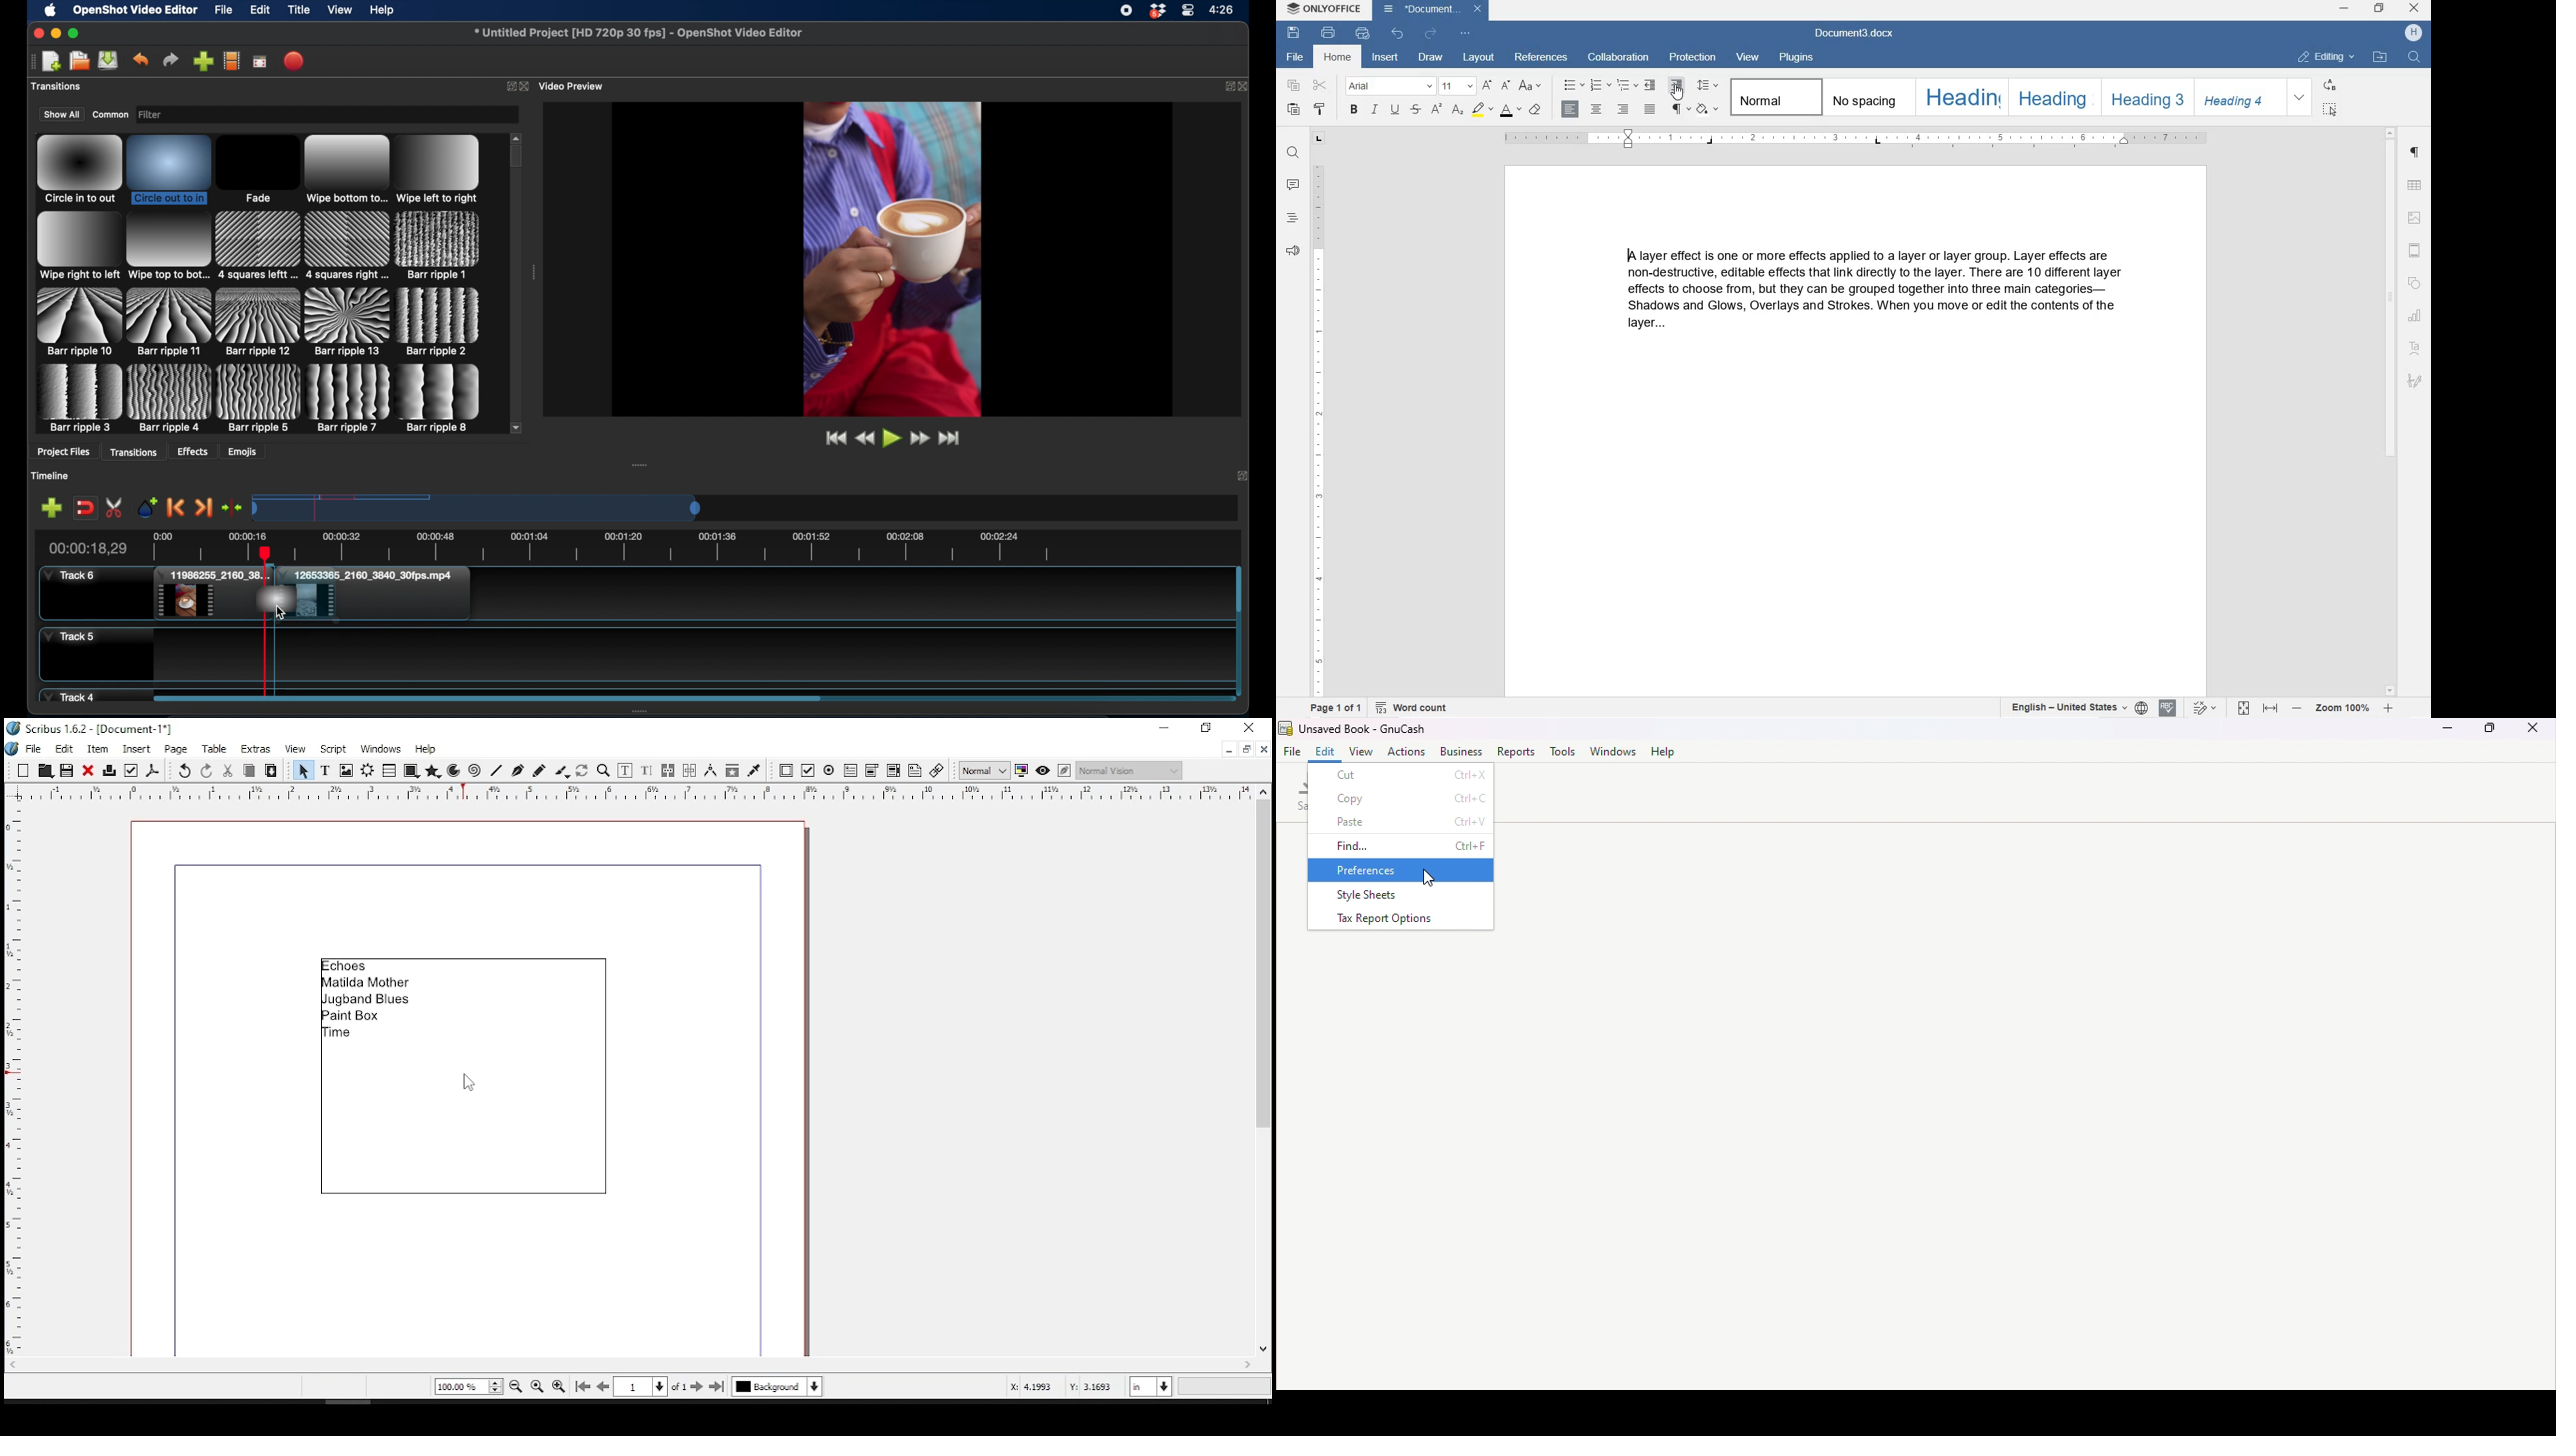  I want to click on PLUGINS, so click(1799, 57).